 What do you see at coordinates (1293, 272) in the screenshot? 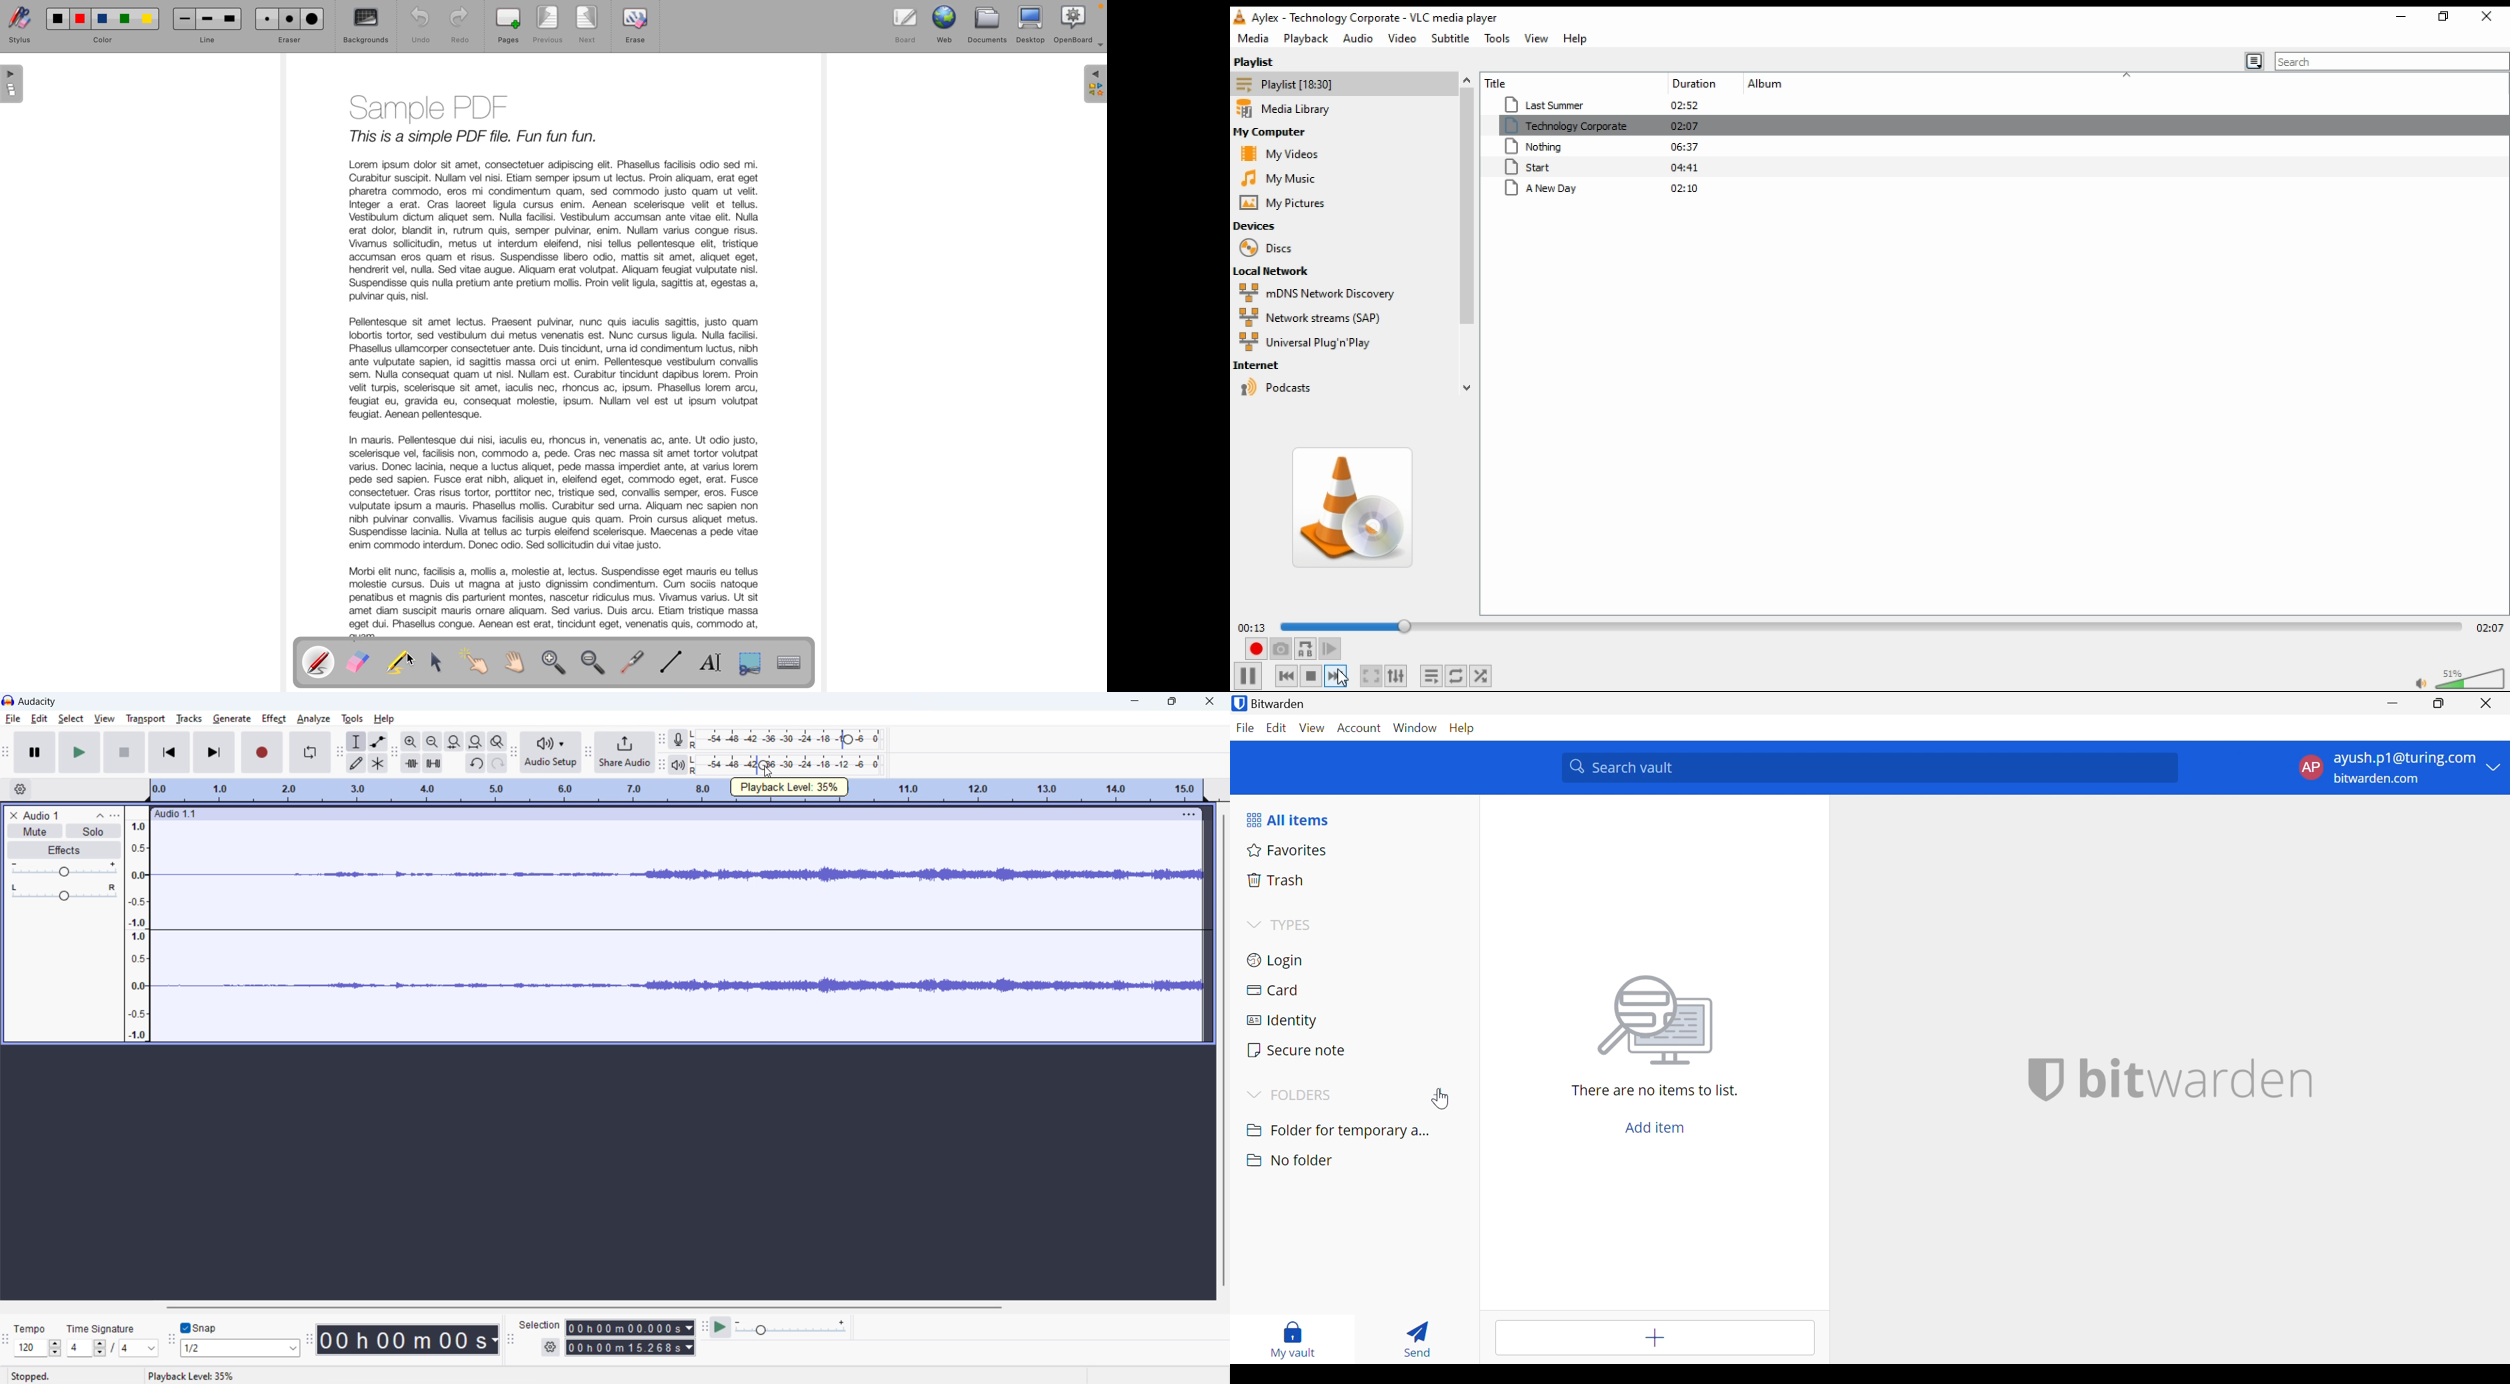
I see `local network` at bounding box center [1293, 272].